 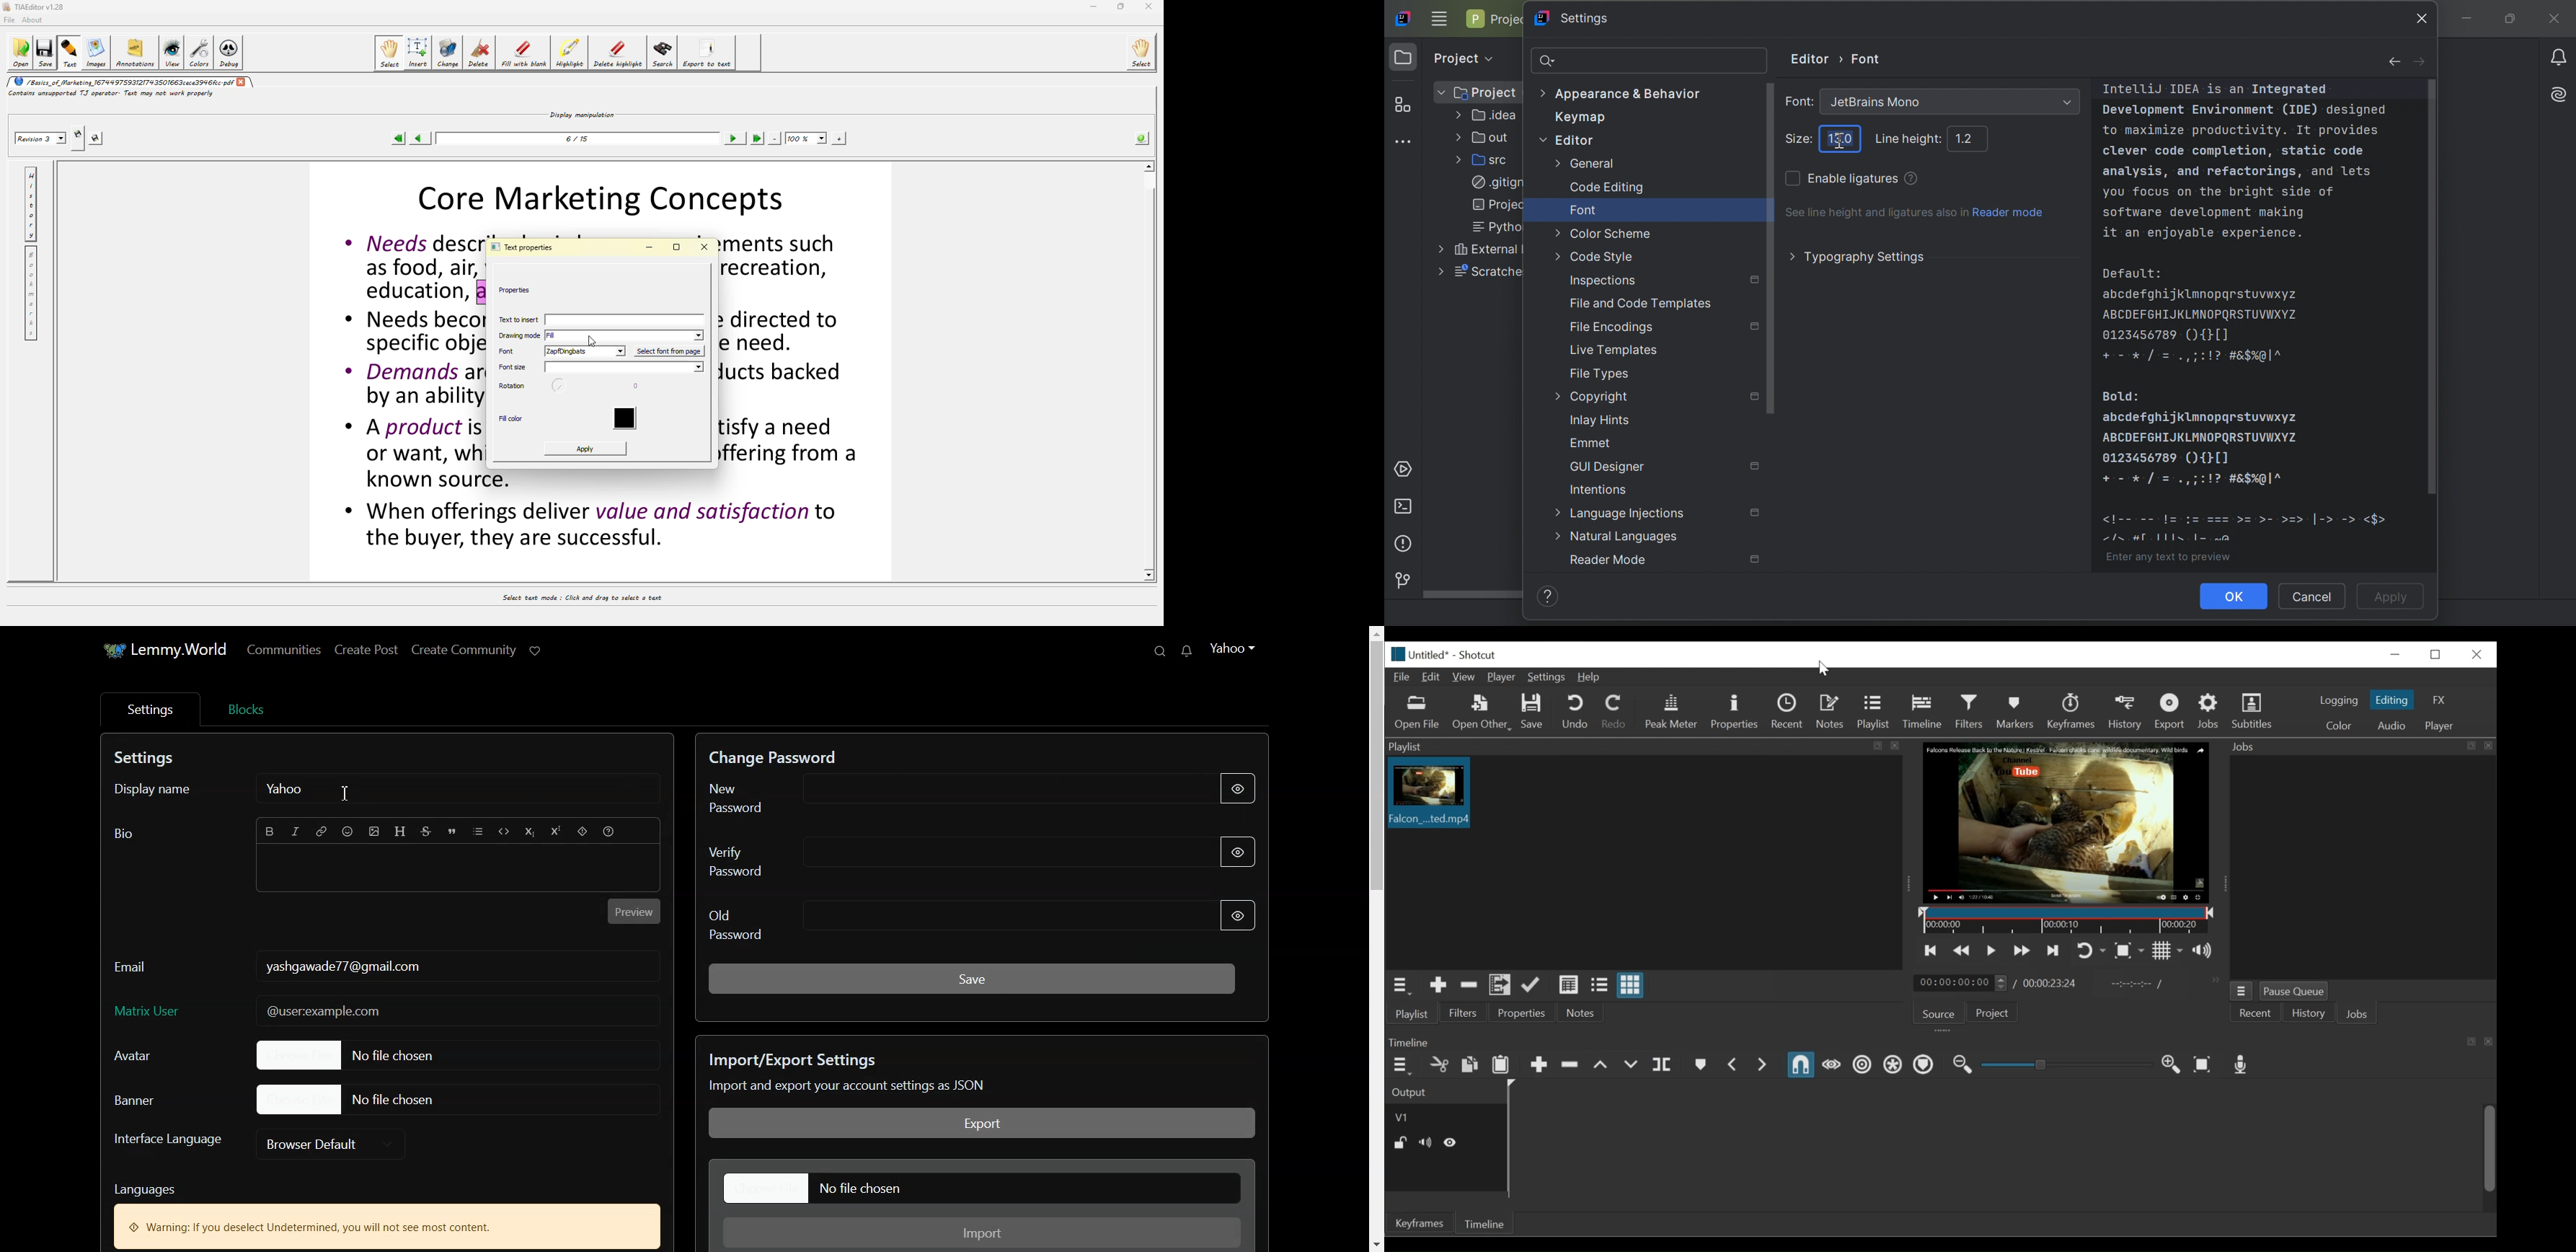 What do you see at coordinates (386, 1012) in the screenshot?
I see `Matrix User` at bounding box center [386, 1012].